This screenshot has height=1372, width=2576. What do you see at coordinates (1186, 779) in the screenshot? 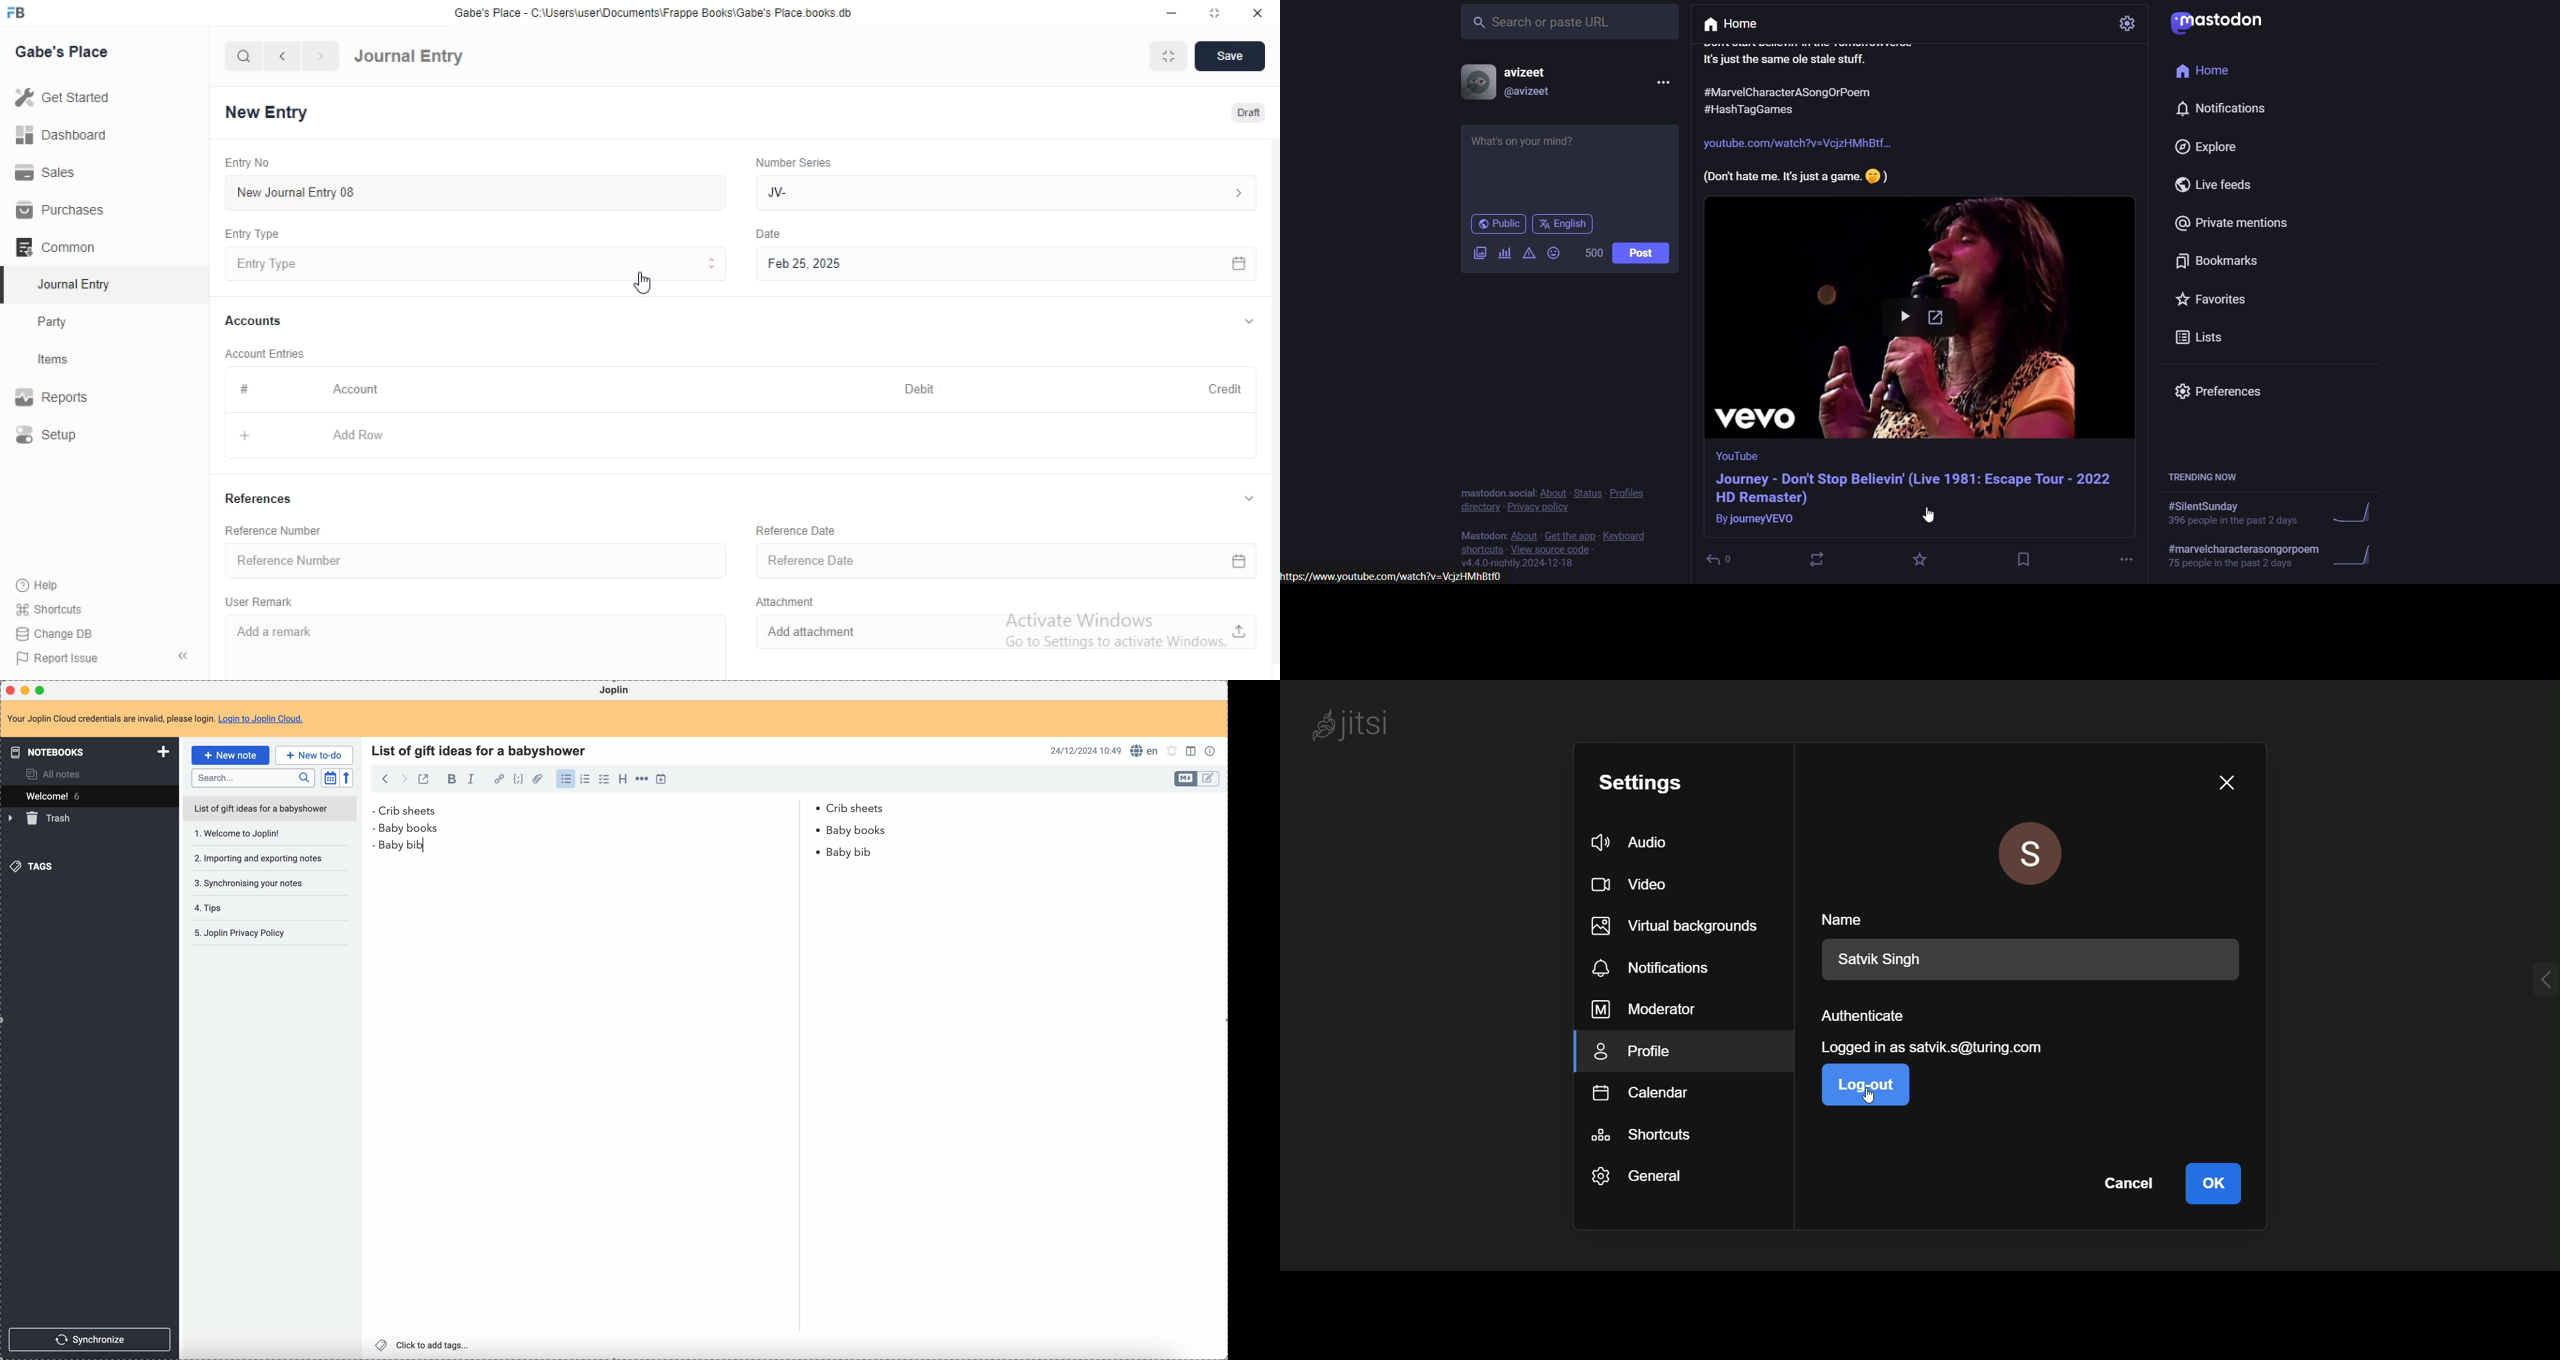
I see `toggle edit layout` at bounding box center [1186, 779].